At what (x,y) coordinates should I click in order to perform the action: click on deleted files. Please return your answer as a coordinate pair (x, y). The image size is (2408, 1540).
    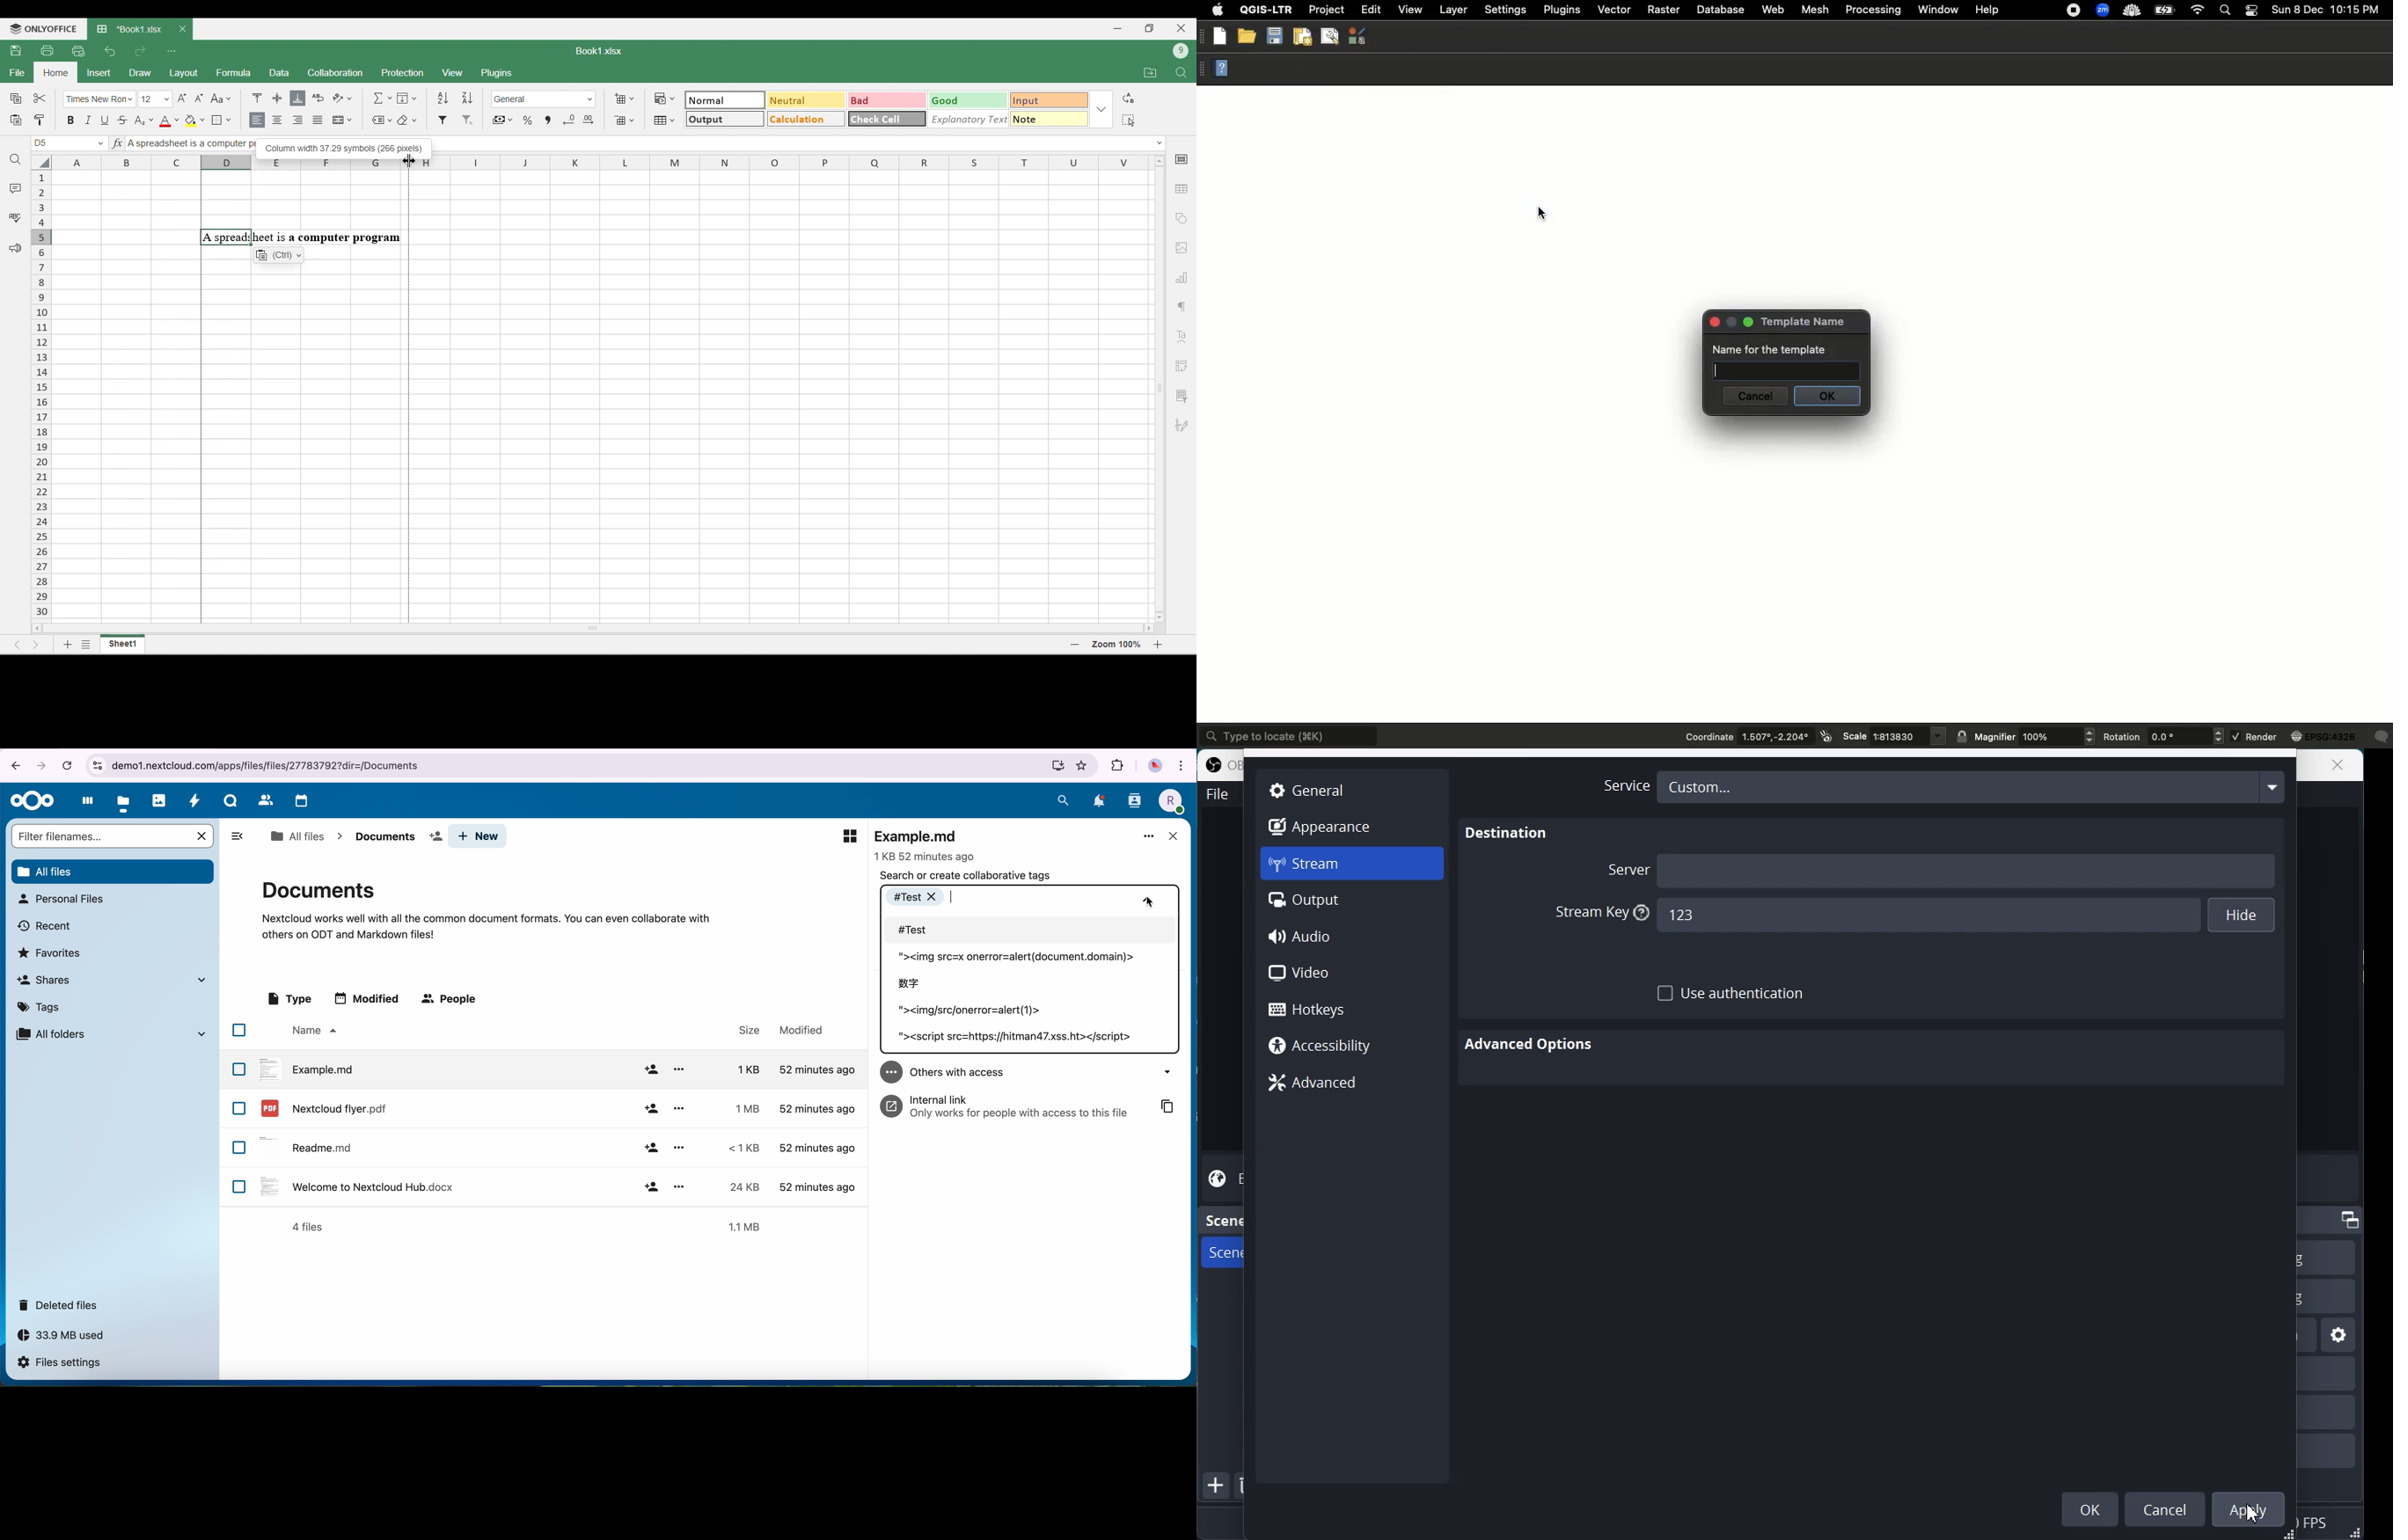
    Looking at the image, I should click on (61, 1306).